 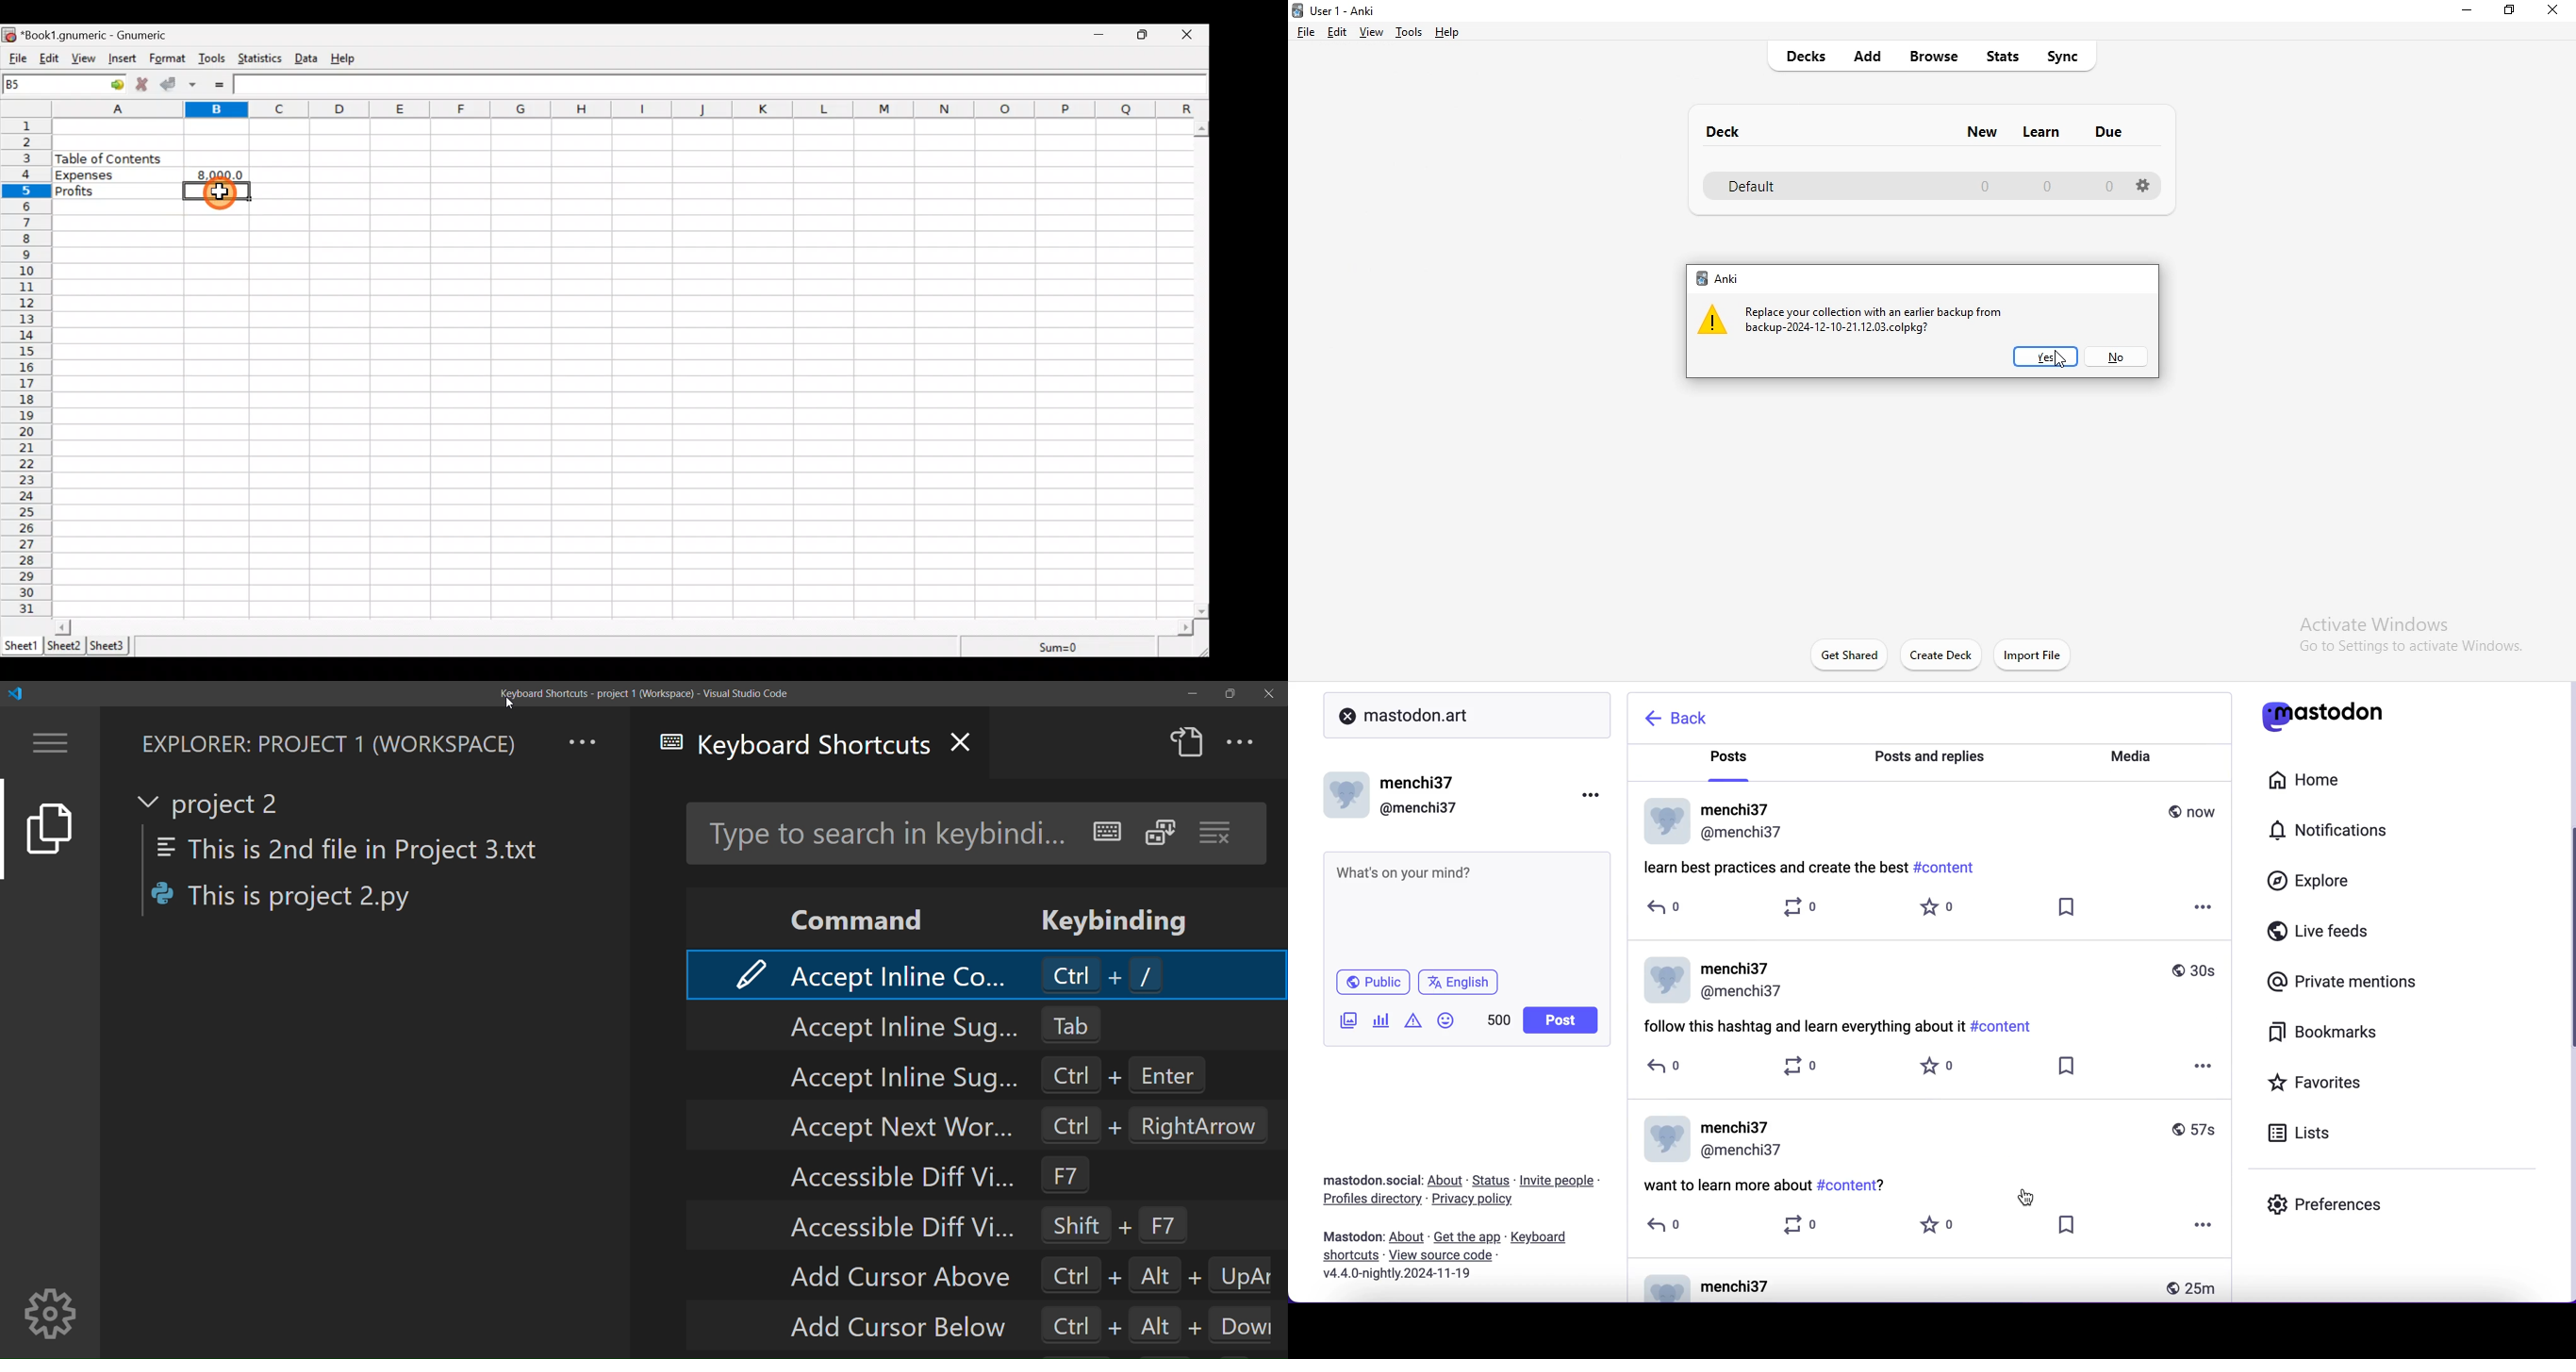 What do you see at coordinates (1665, 1139) in the screenshot?
I see `display picture` at bounding box center [1665, 1139].